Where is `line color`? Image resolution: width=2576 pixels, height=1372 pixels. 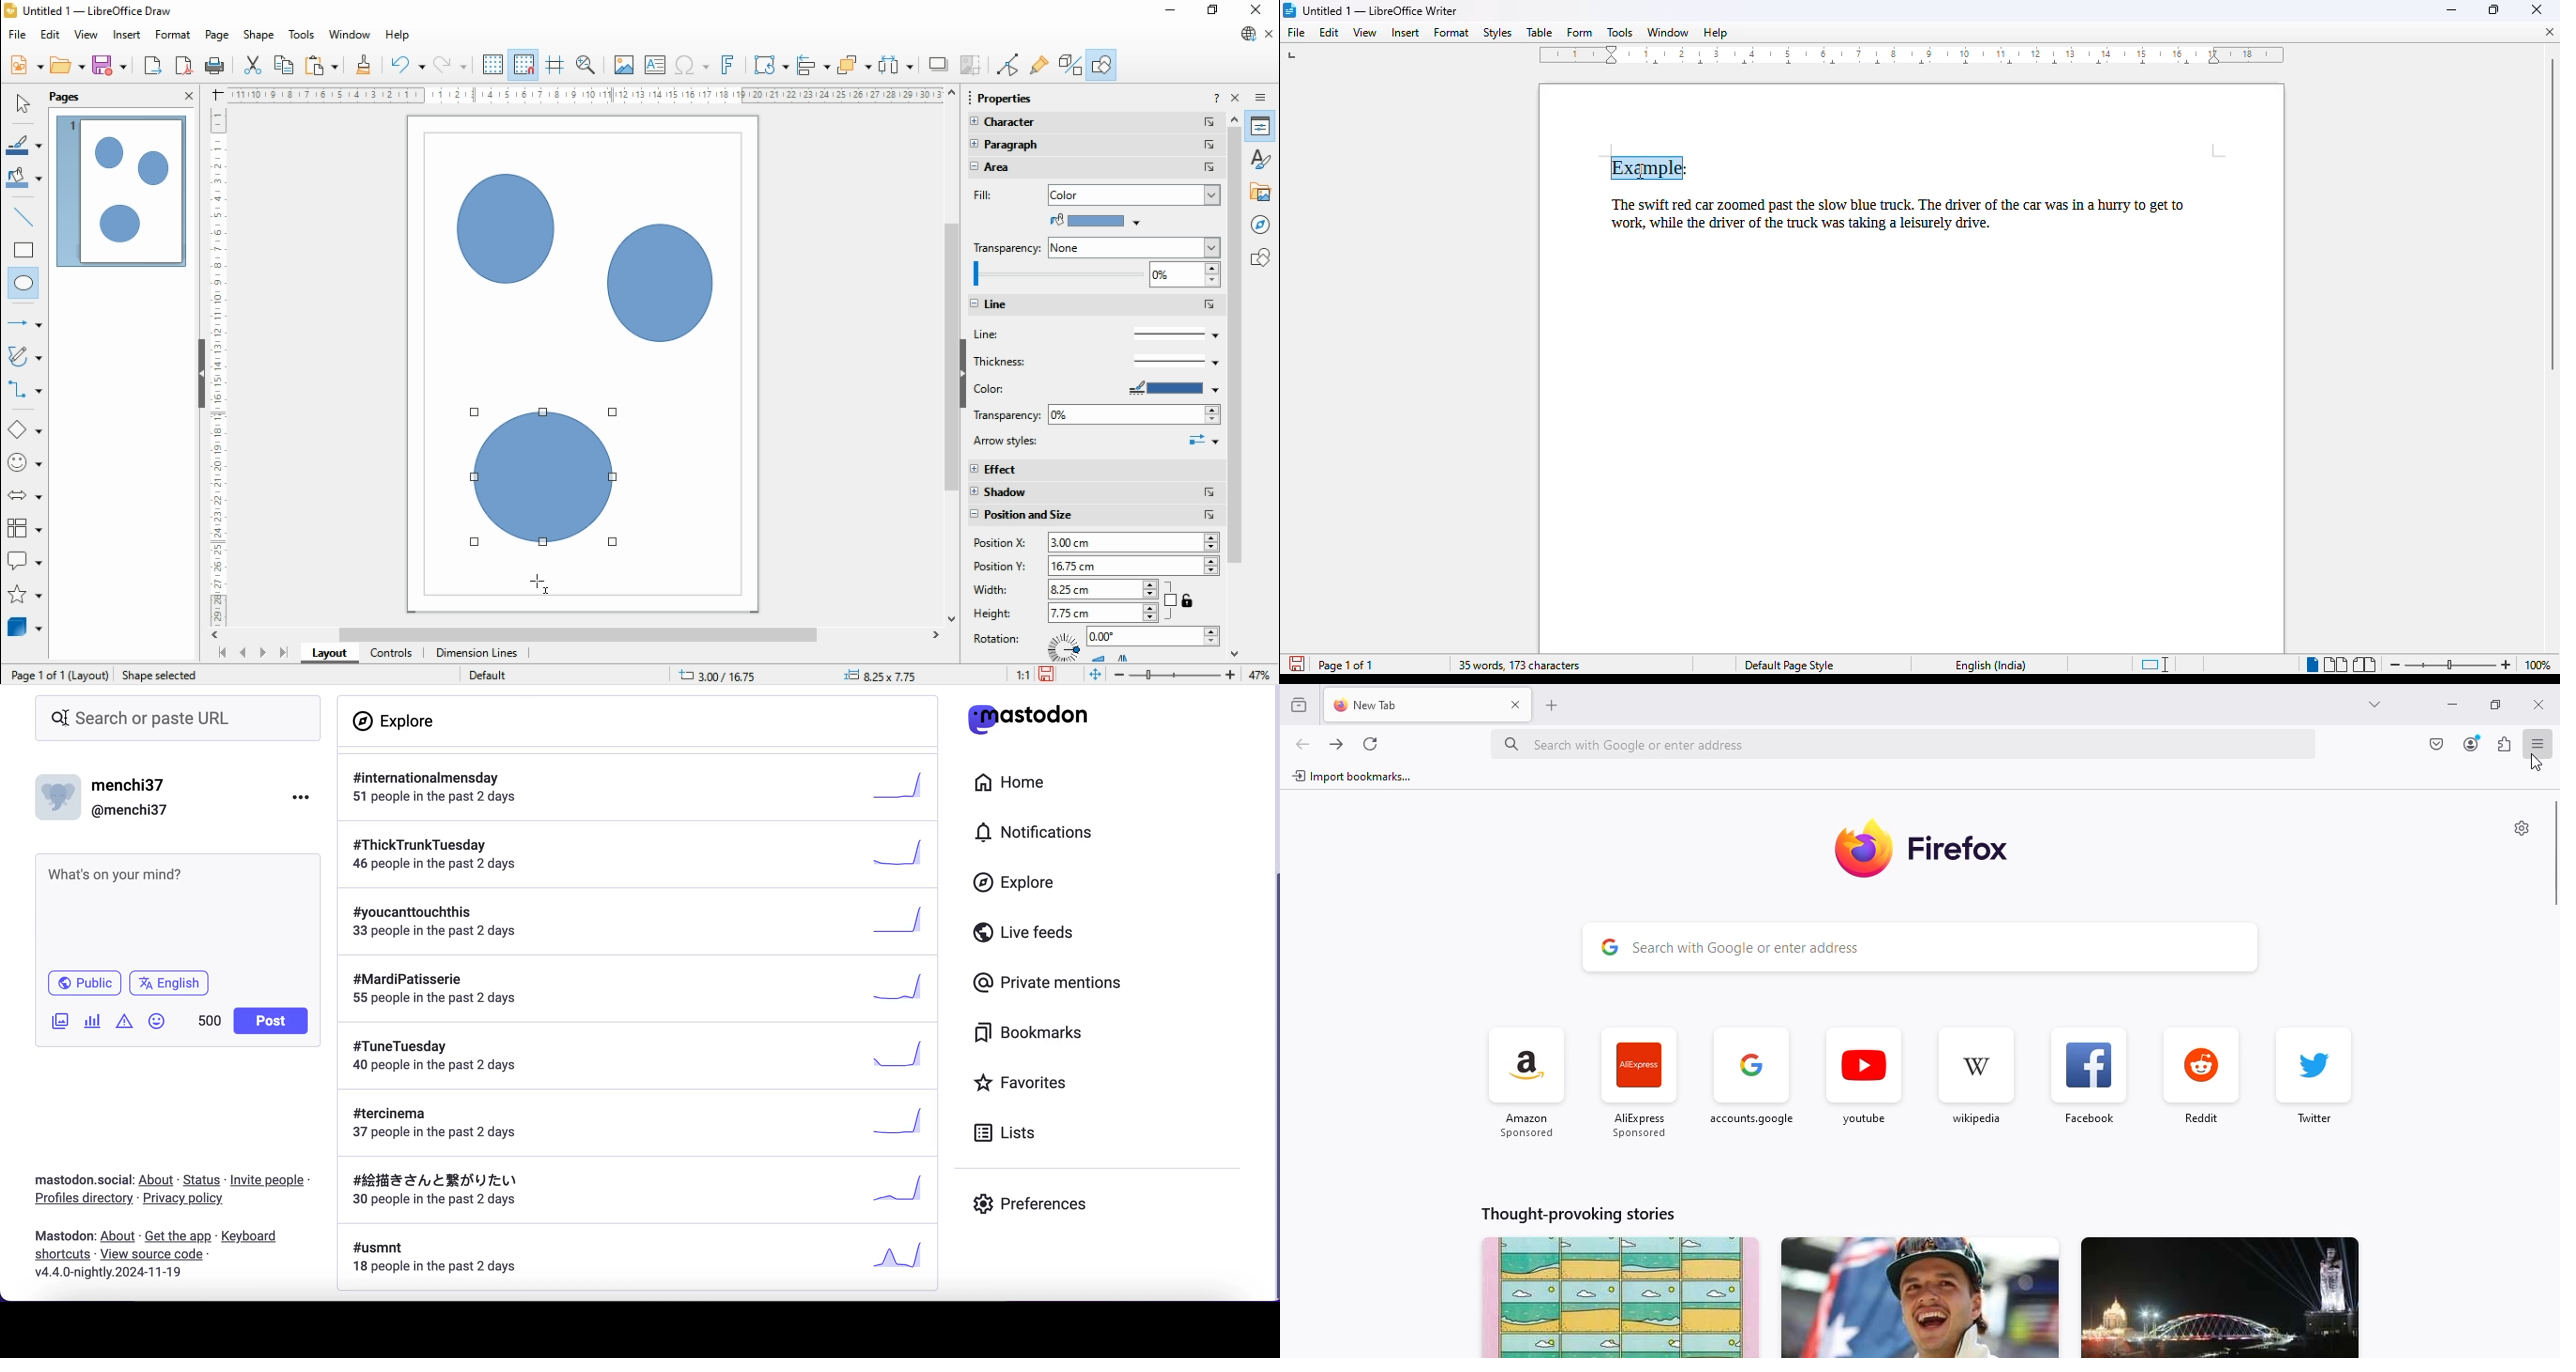 line color is located at coordinates (26, 145).